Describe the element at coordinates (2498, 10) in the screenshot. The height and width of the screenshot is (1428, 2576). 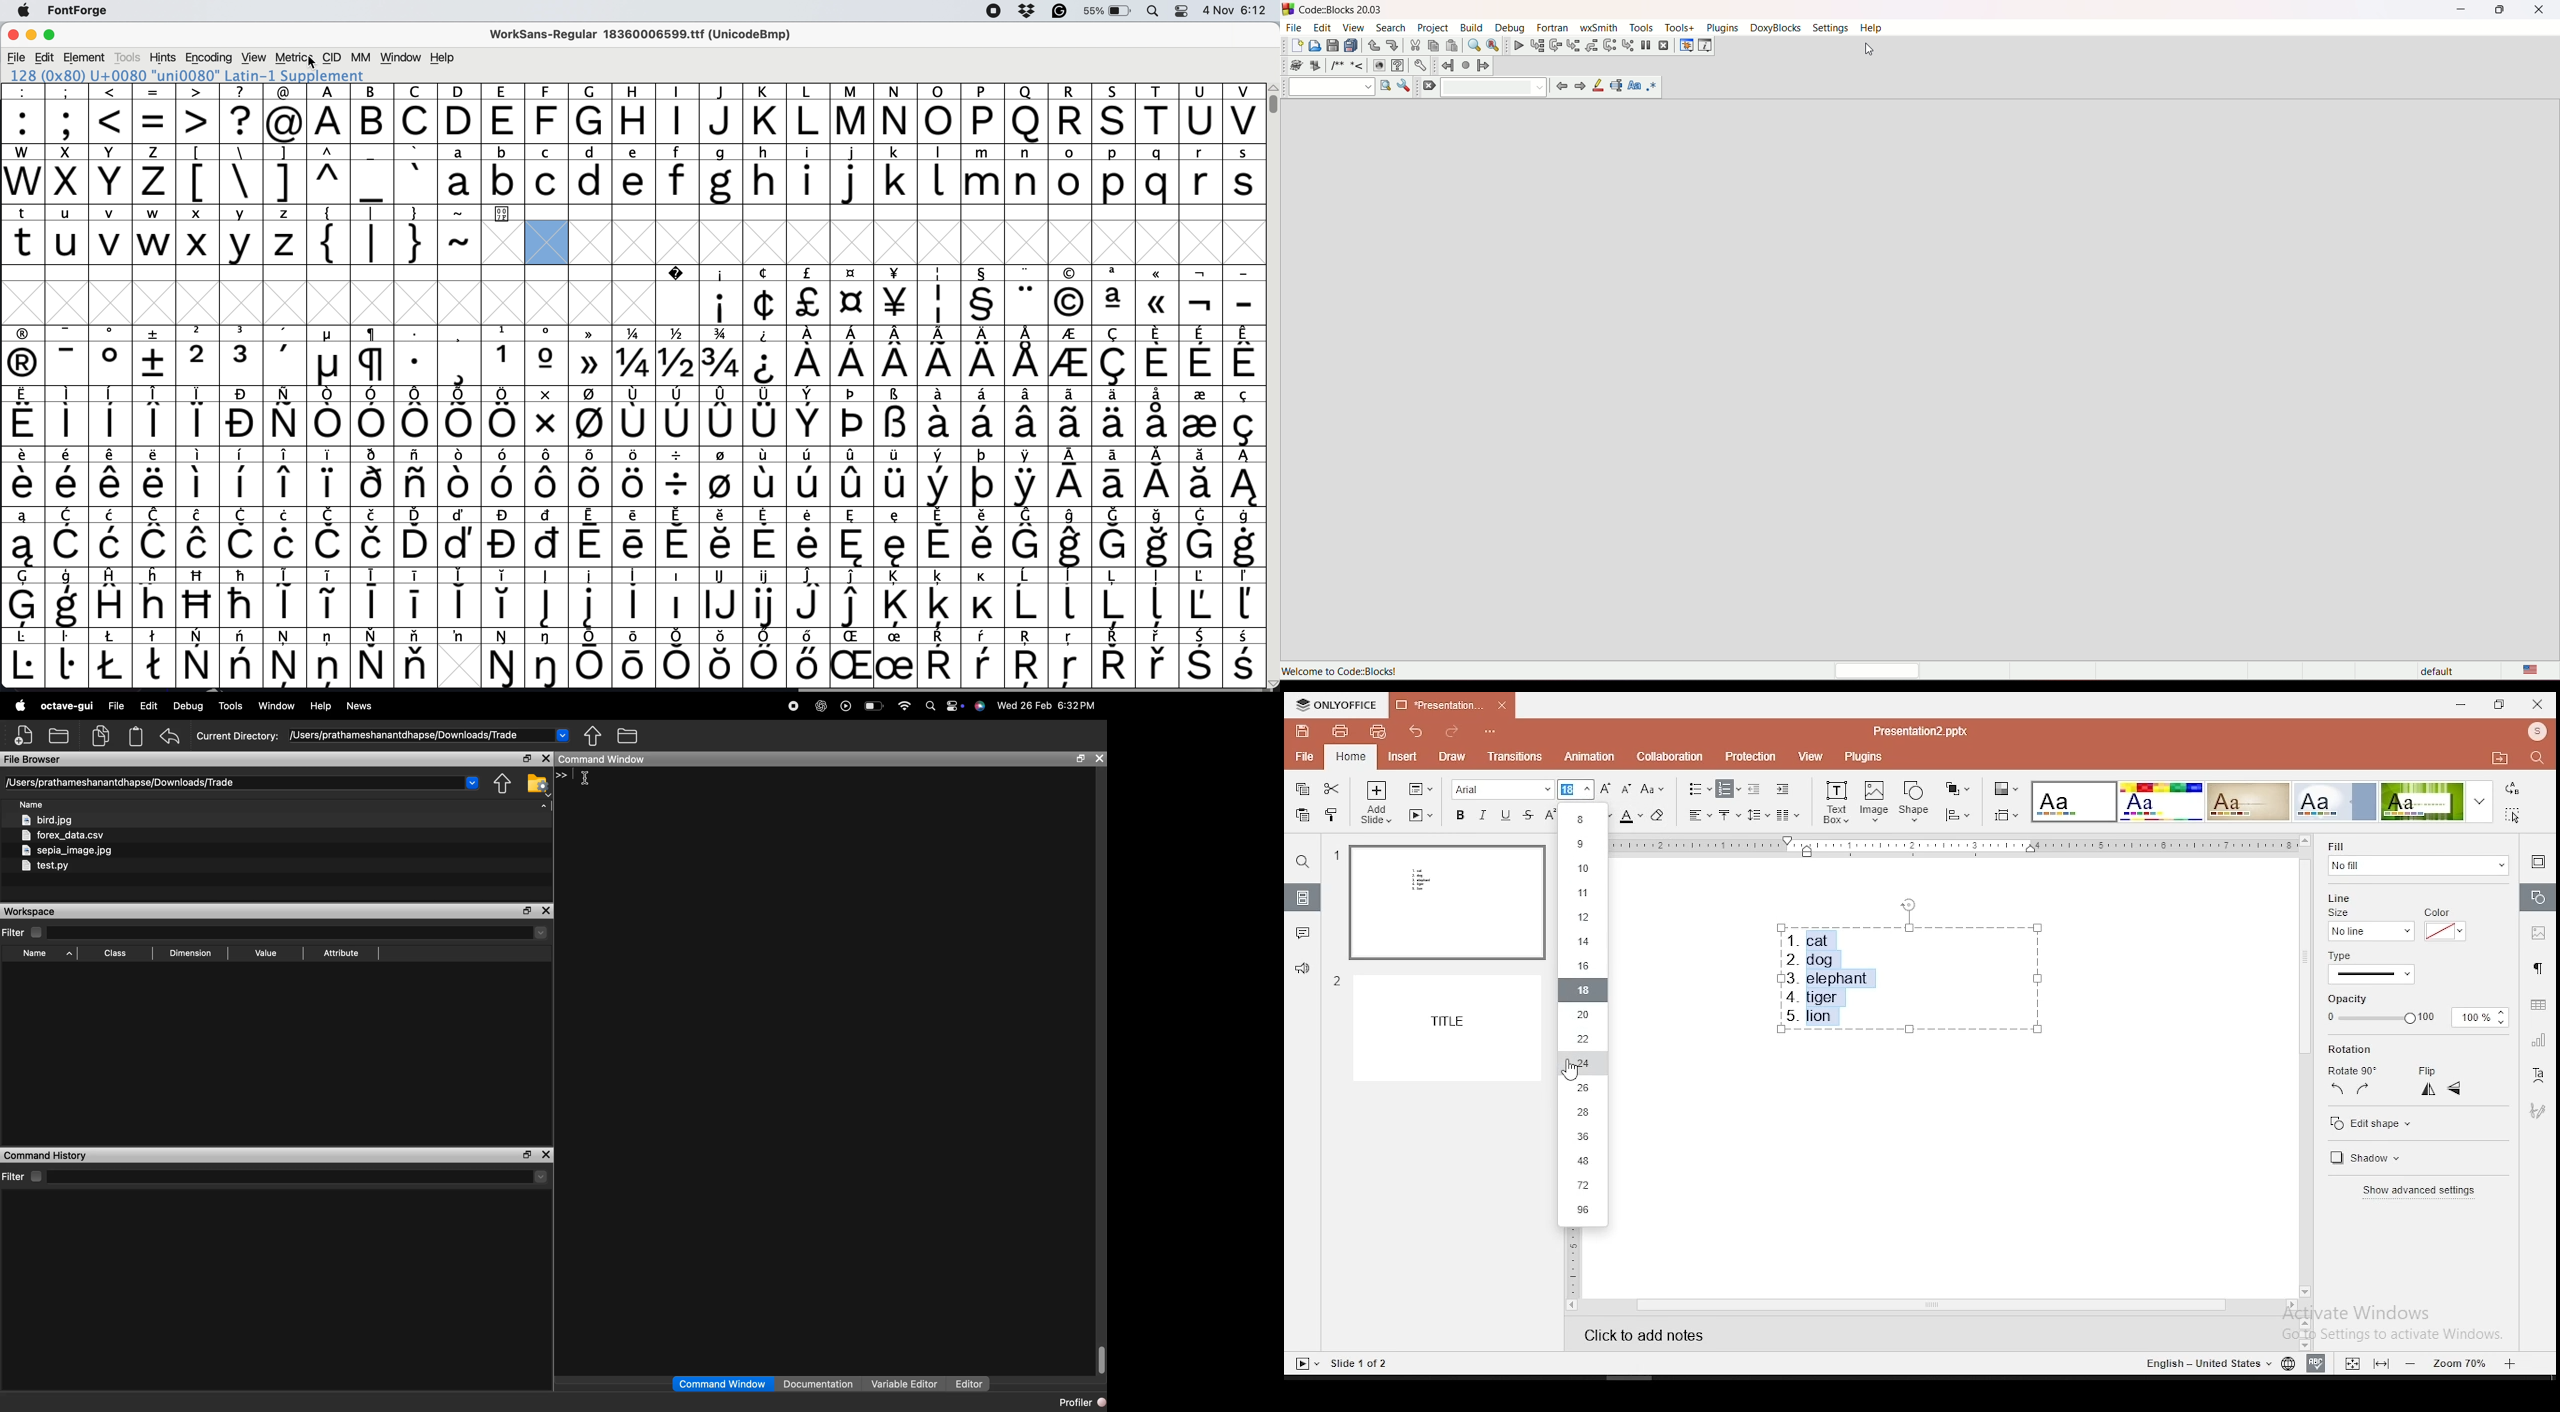
I see `minimize/maximize` at that location.